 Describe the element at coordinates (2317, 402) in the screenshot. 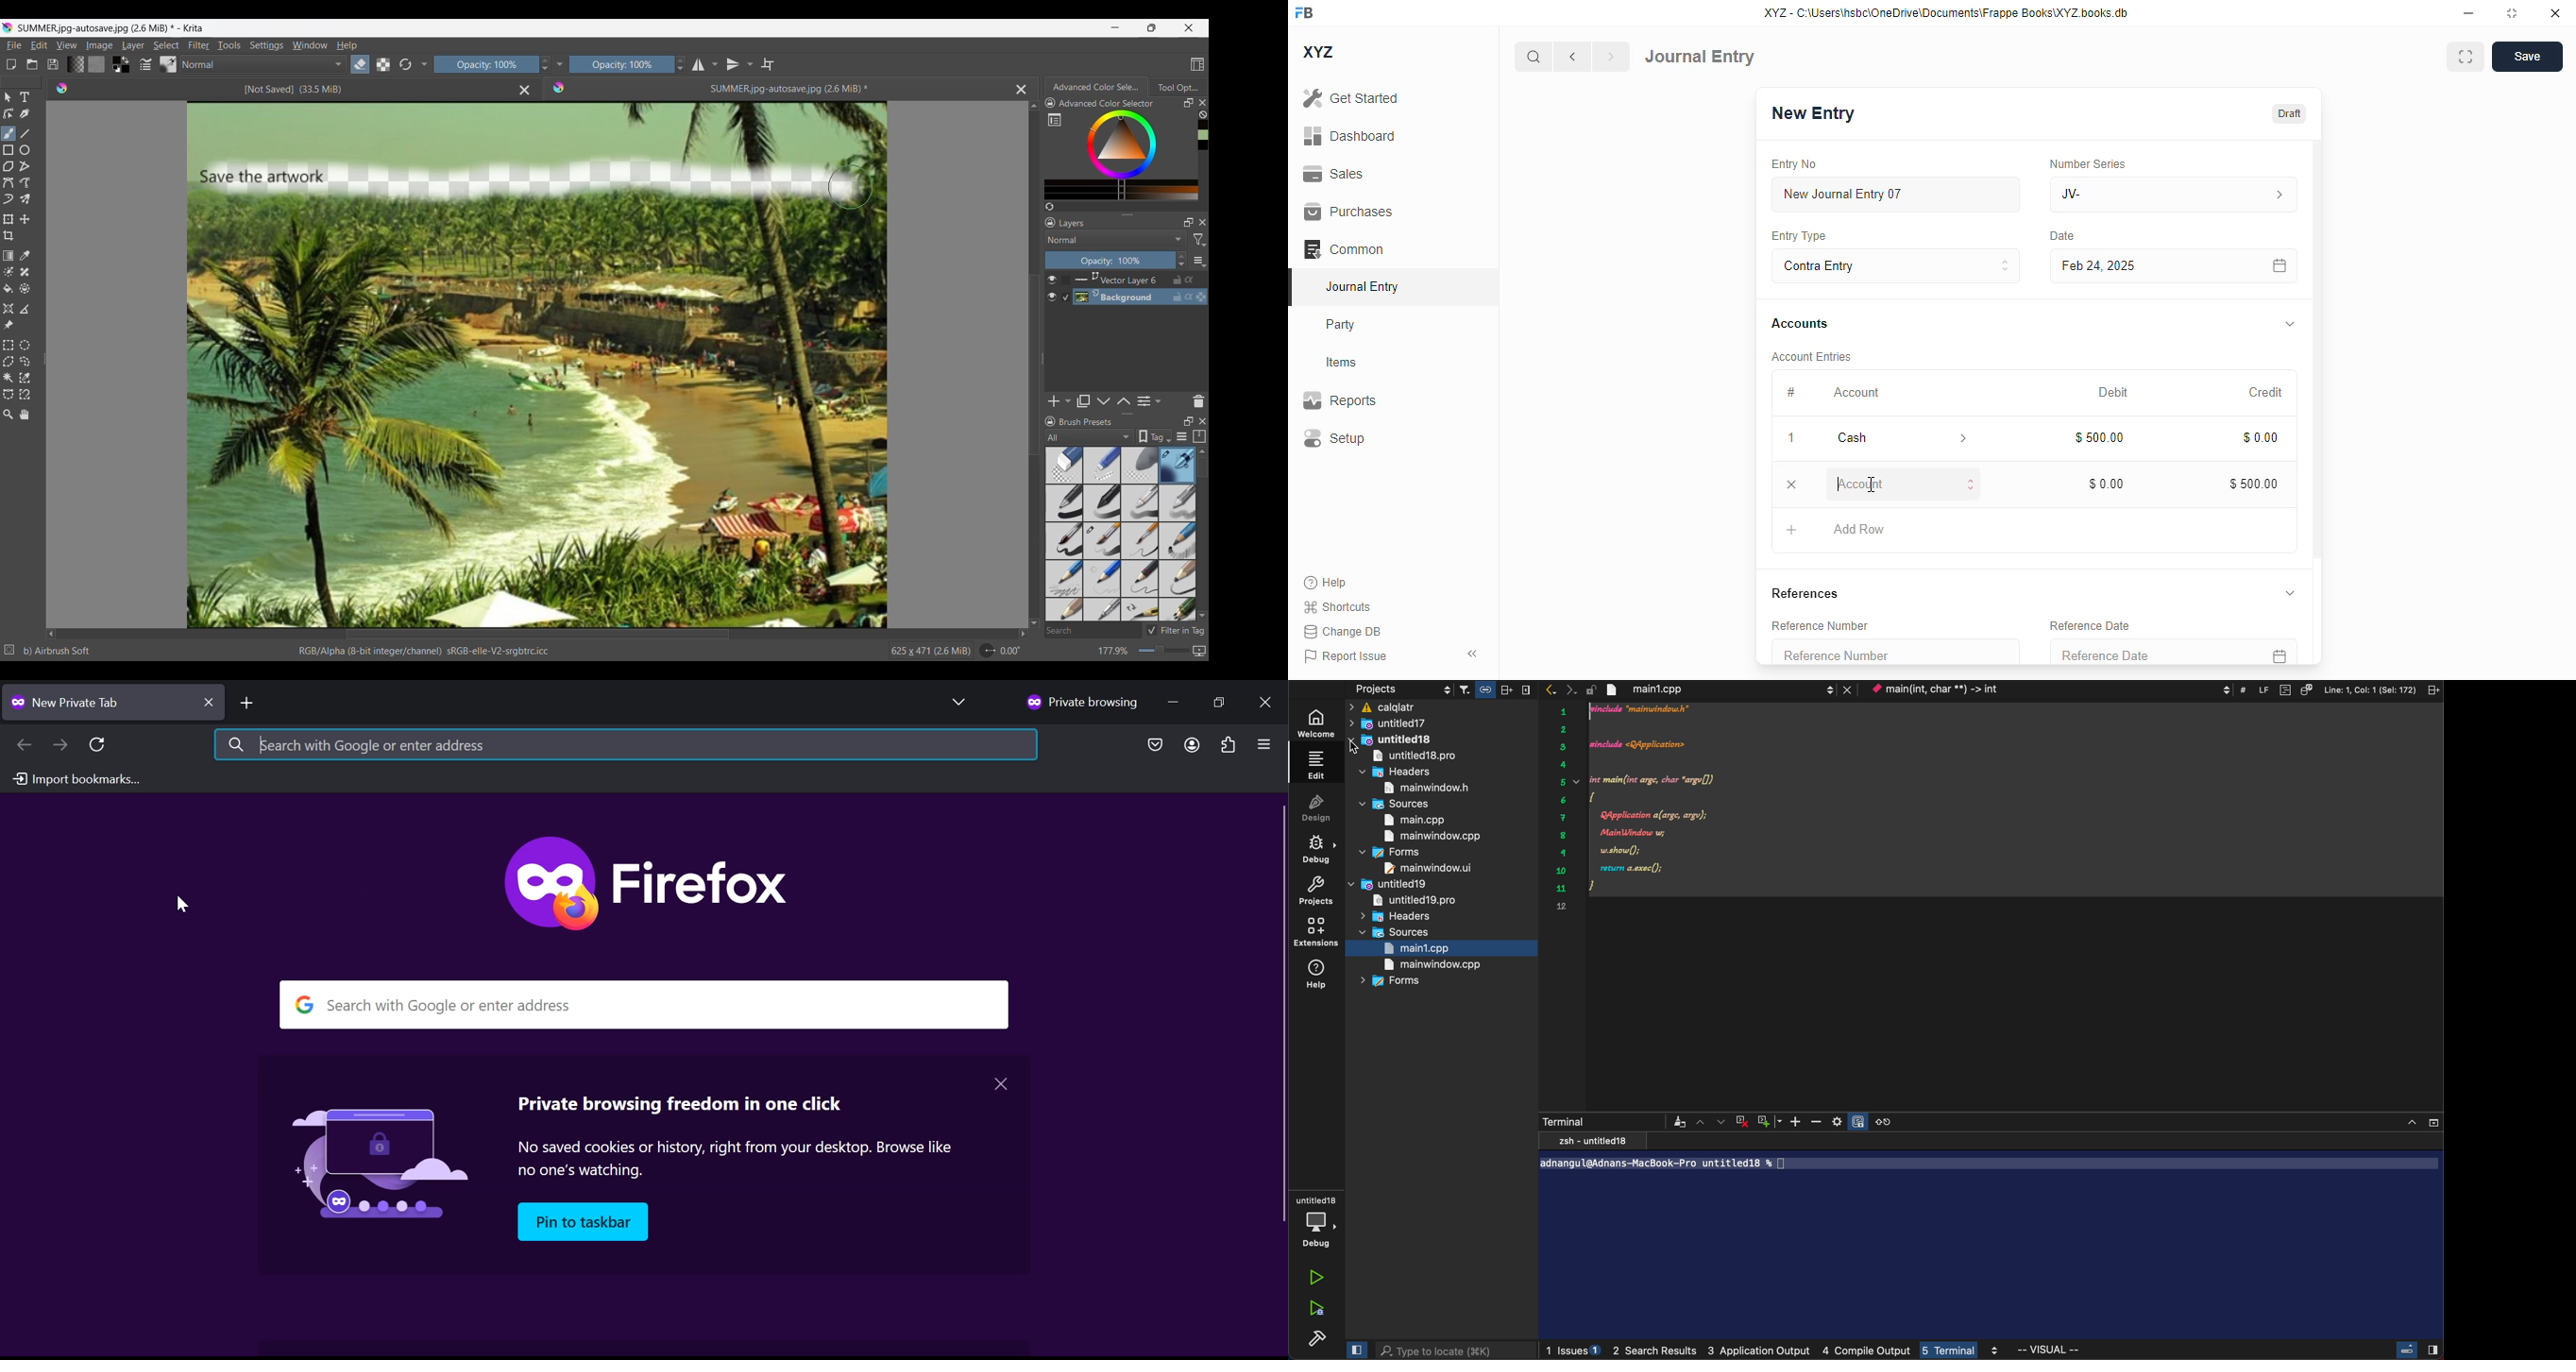

I see `vertical scroll bar` at that location.